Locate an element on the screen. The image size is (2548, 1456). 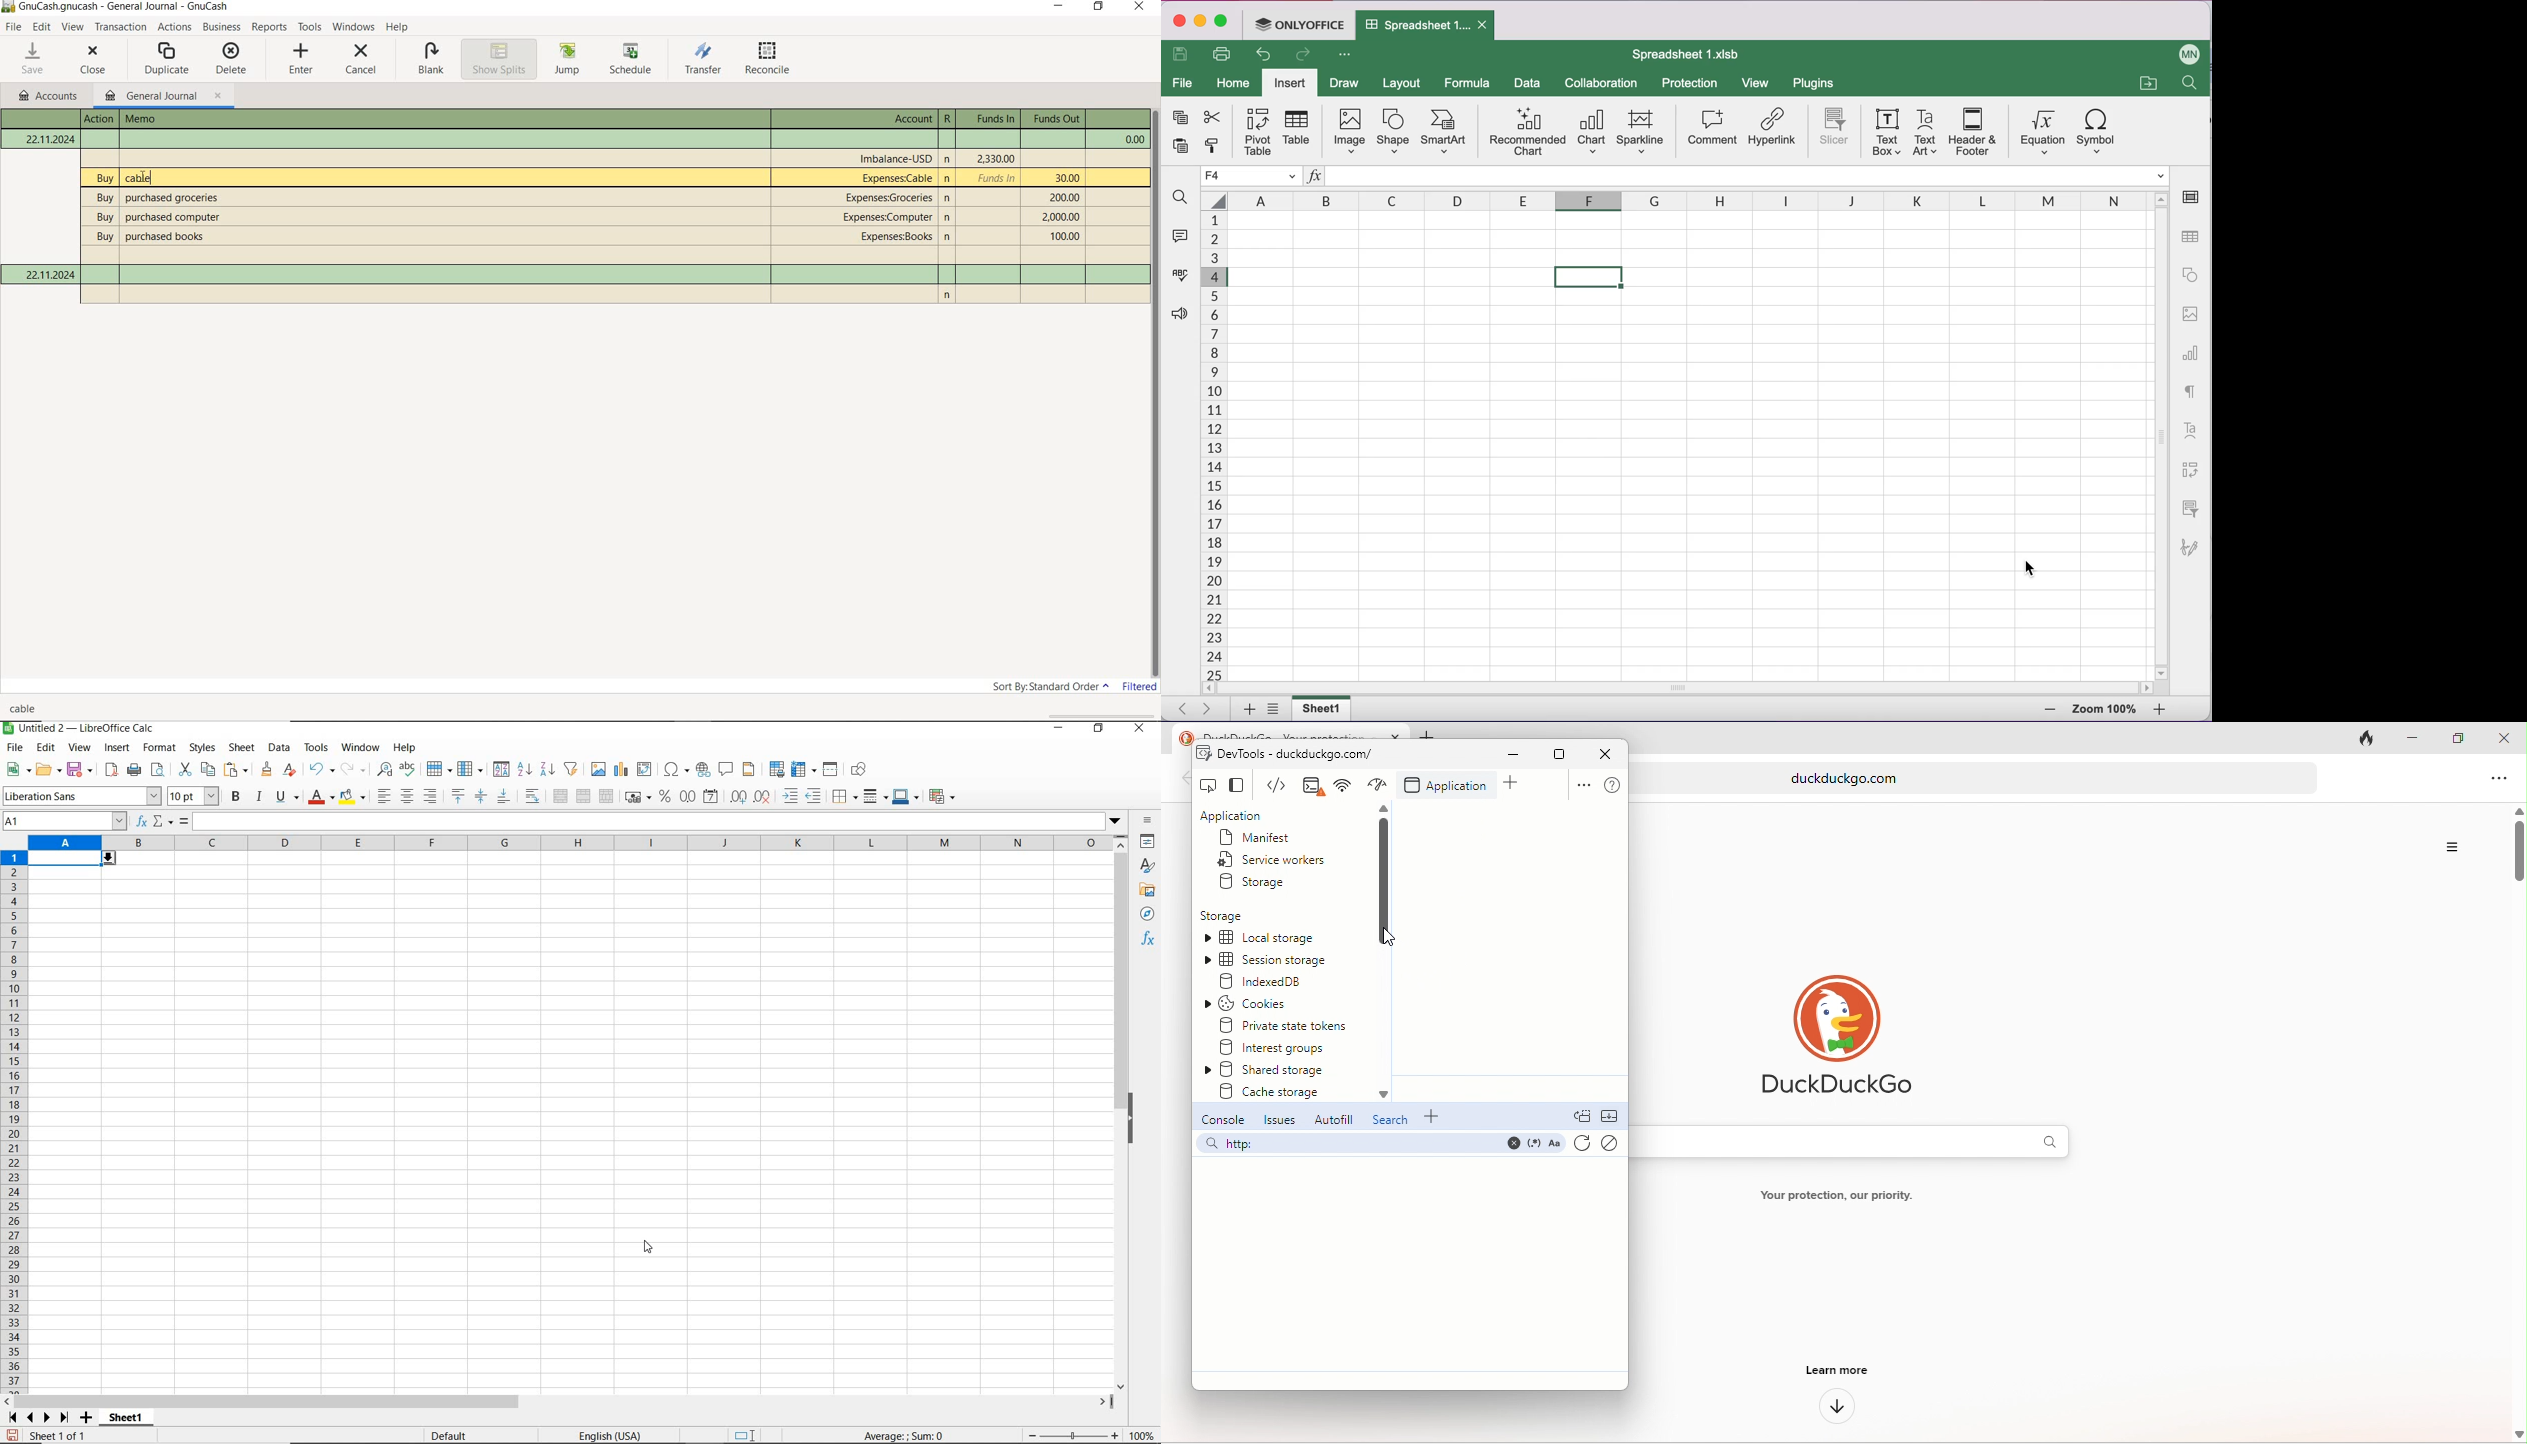
Text is located at coordinates (100, 119).